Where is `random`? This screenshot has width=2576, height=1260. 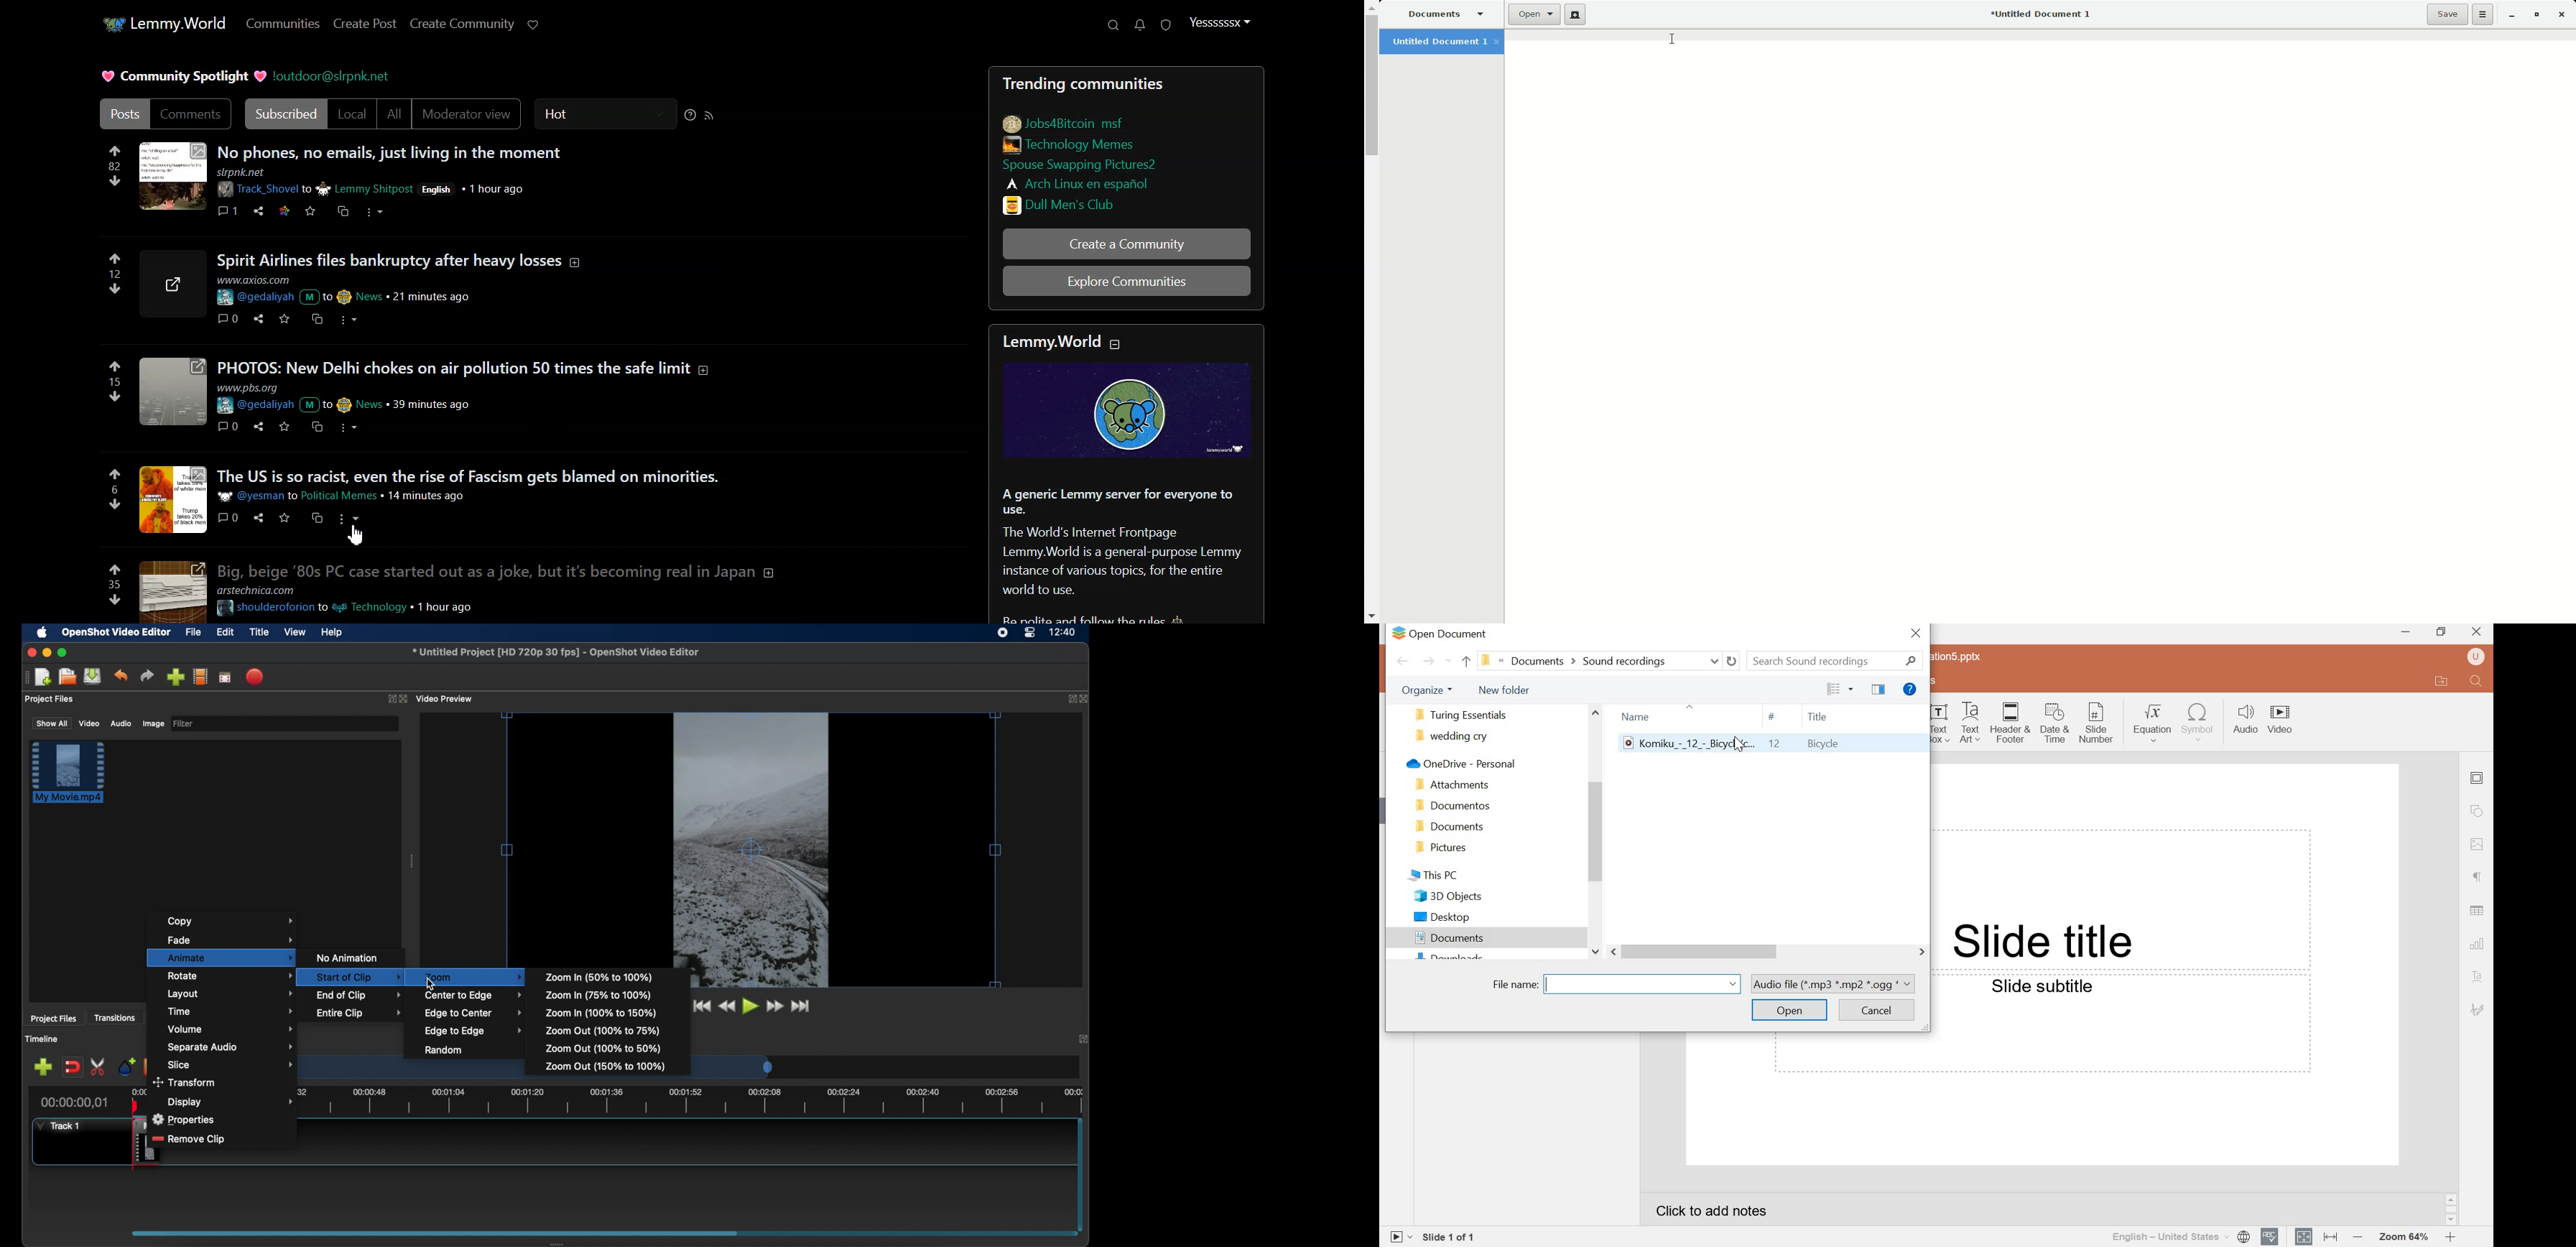 random is located at coordinates (443, 1050).